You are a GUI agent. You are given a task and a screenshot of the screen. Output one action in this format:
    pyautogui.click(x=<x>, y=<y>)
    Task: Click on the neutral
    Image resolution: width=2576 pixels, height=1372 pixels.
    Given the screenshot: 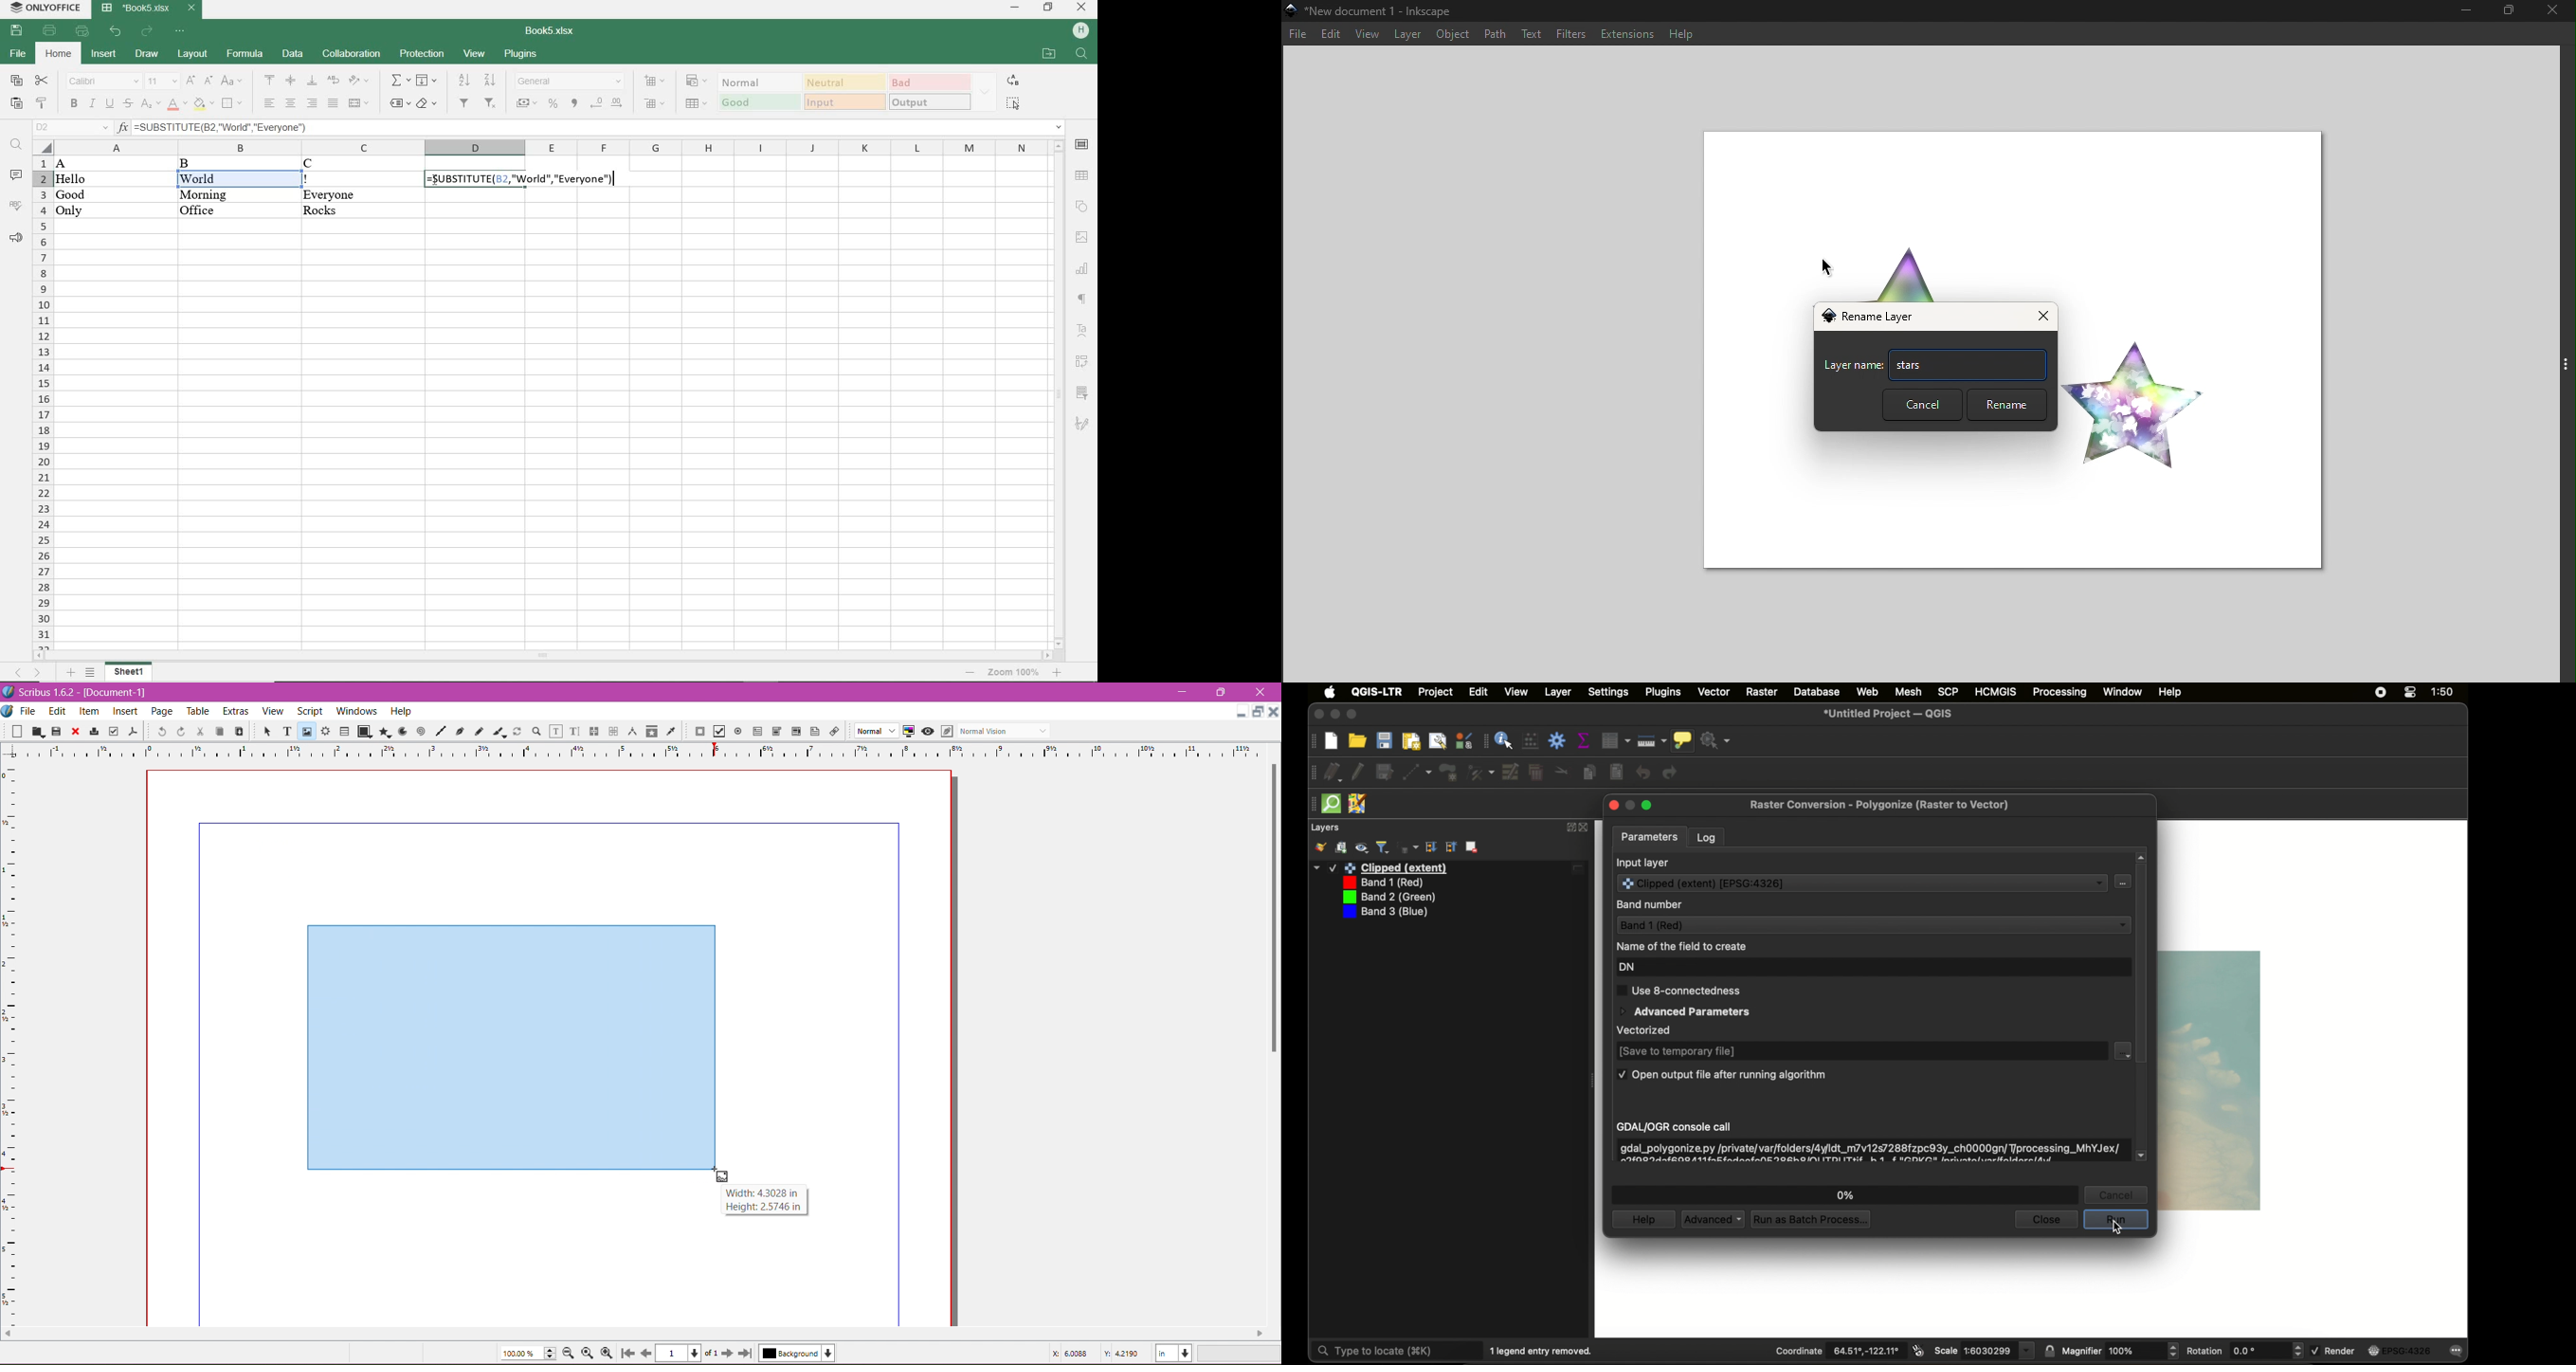 What is the action you would take?
    pyautogui.click(x=844, y=83)
    